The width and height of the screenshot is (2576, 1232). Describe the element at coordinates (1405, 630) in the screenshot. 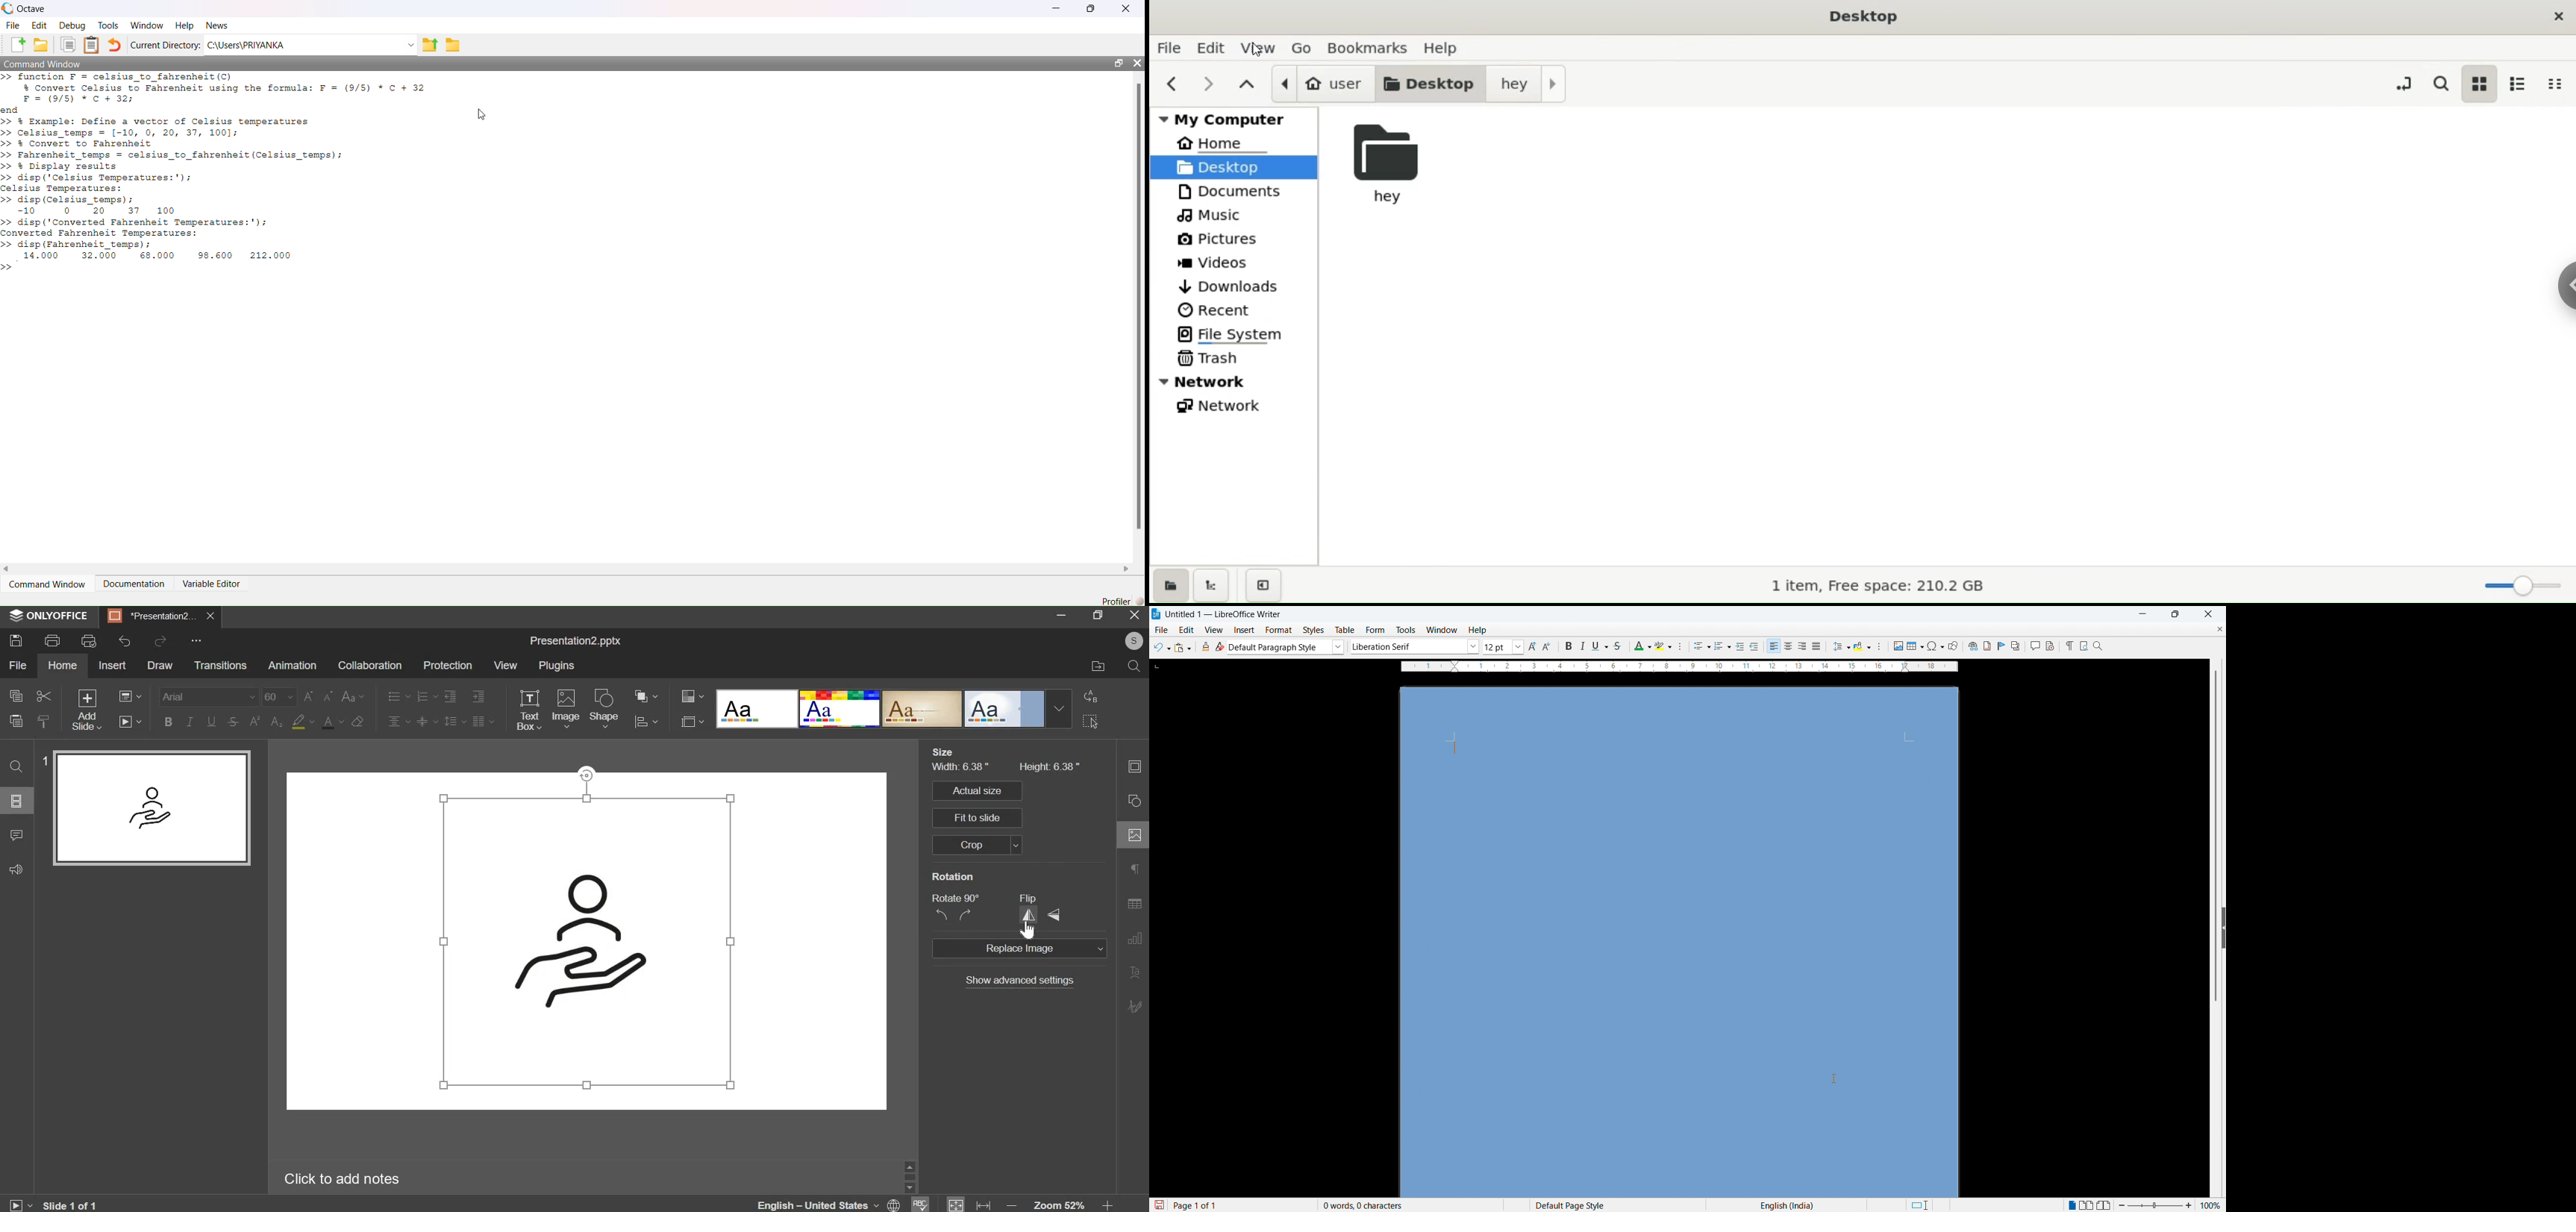

I see `Tools ` at that location.